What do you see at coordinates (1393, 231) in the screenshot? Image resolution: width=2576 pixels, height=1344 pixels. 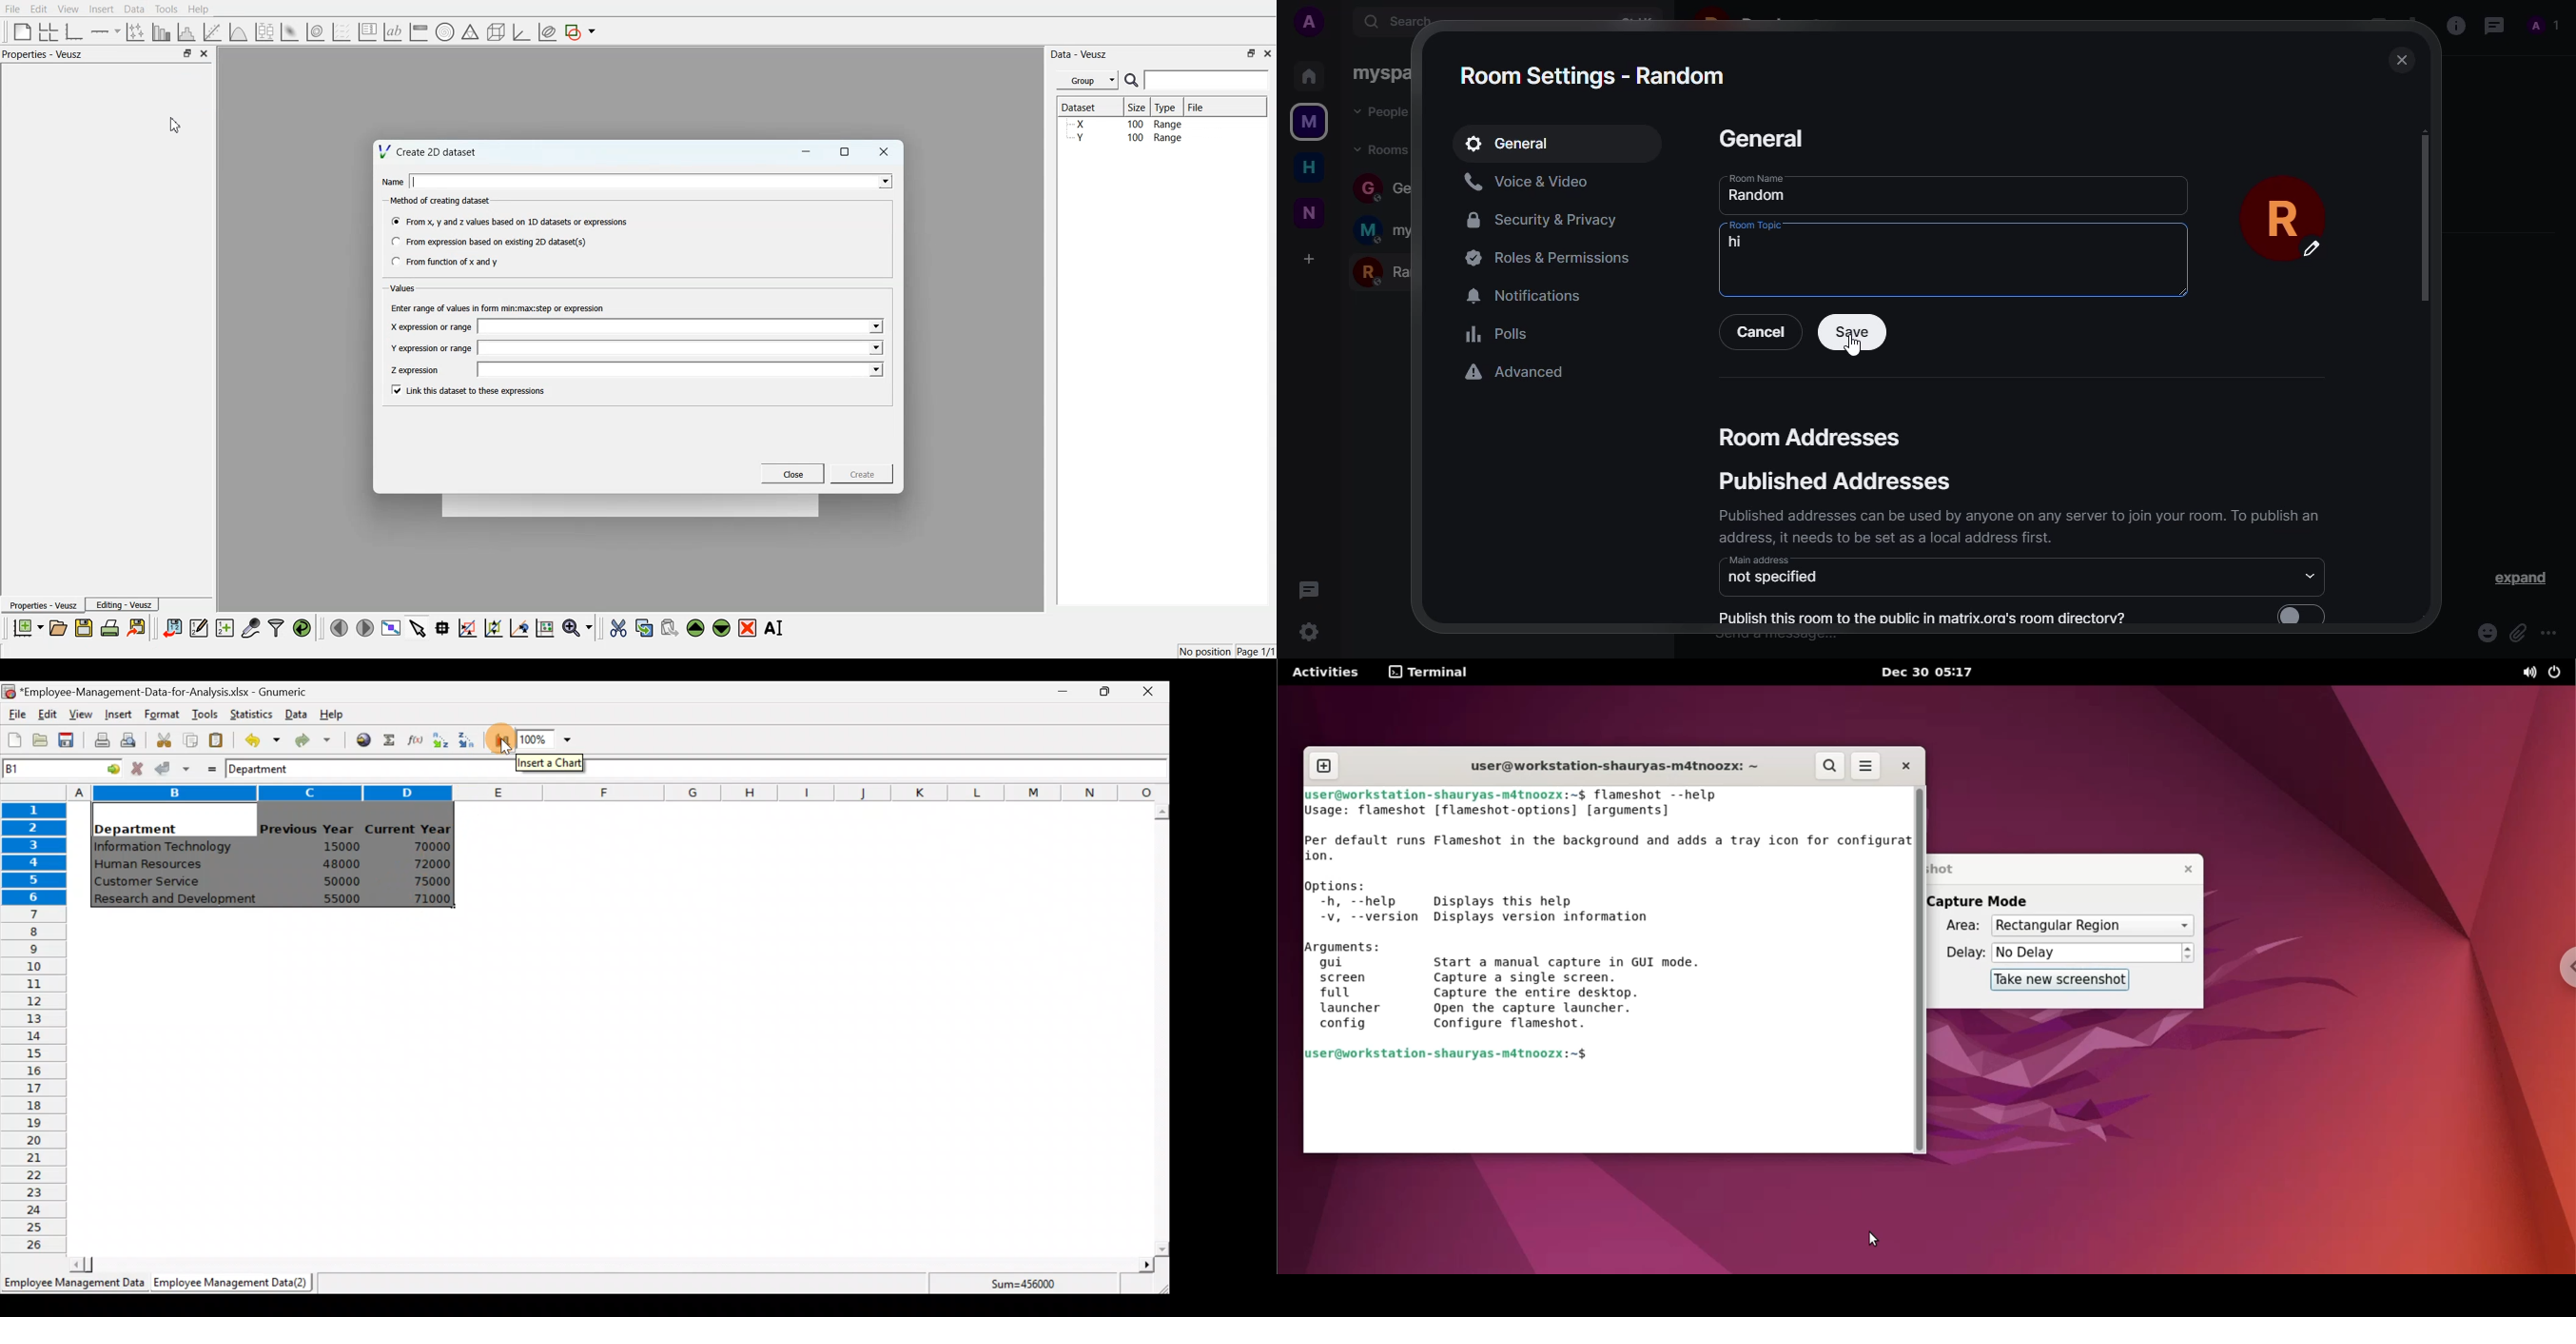 I see `myspace` at bounding box center [1393, 231].